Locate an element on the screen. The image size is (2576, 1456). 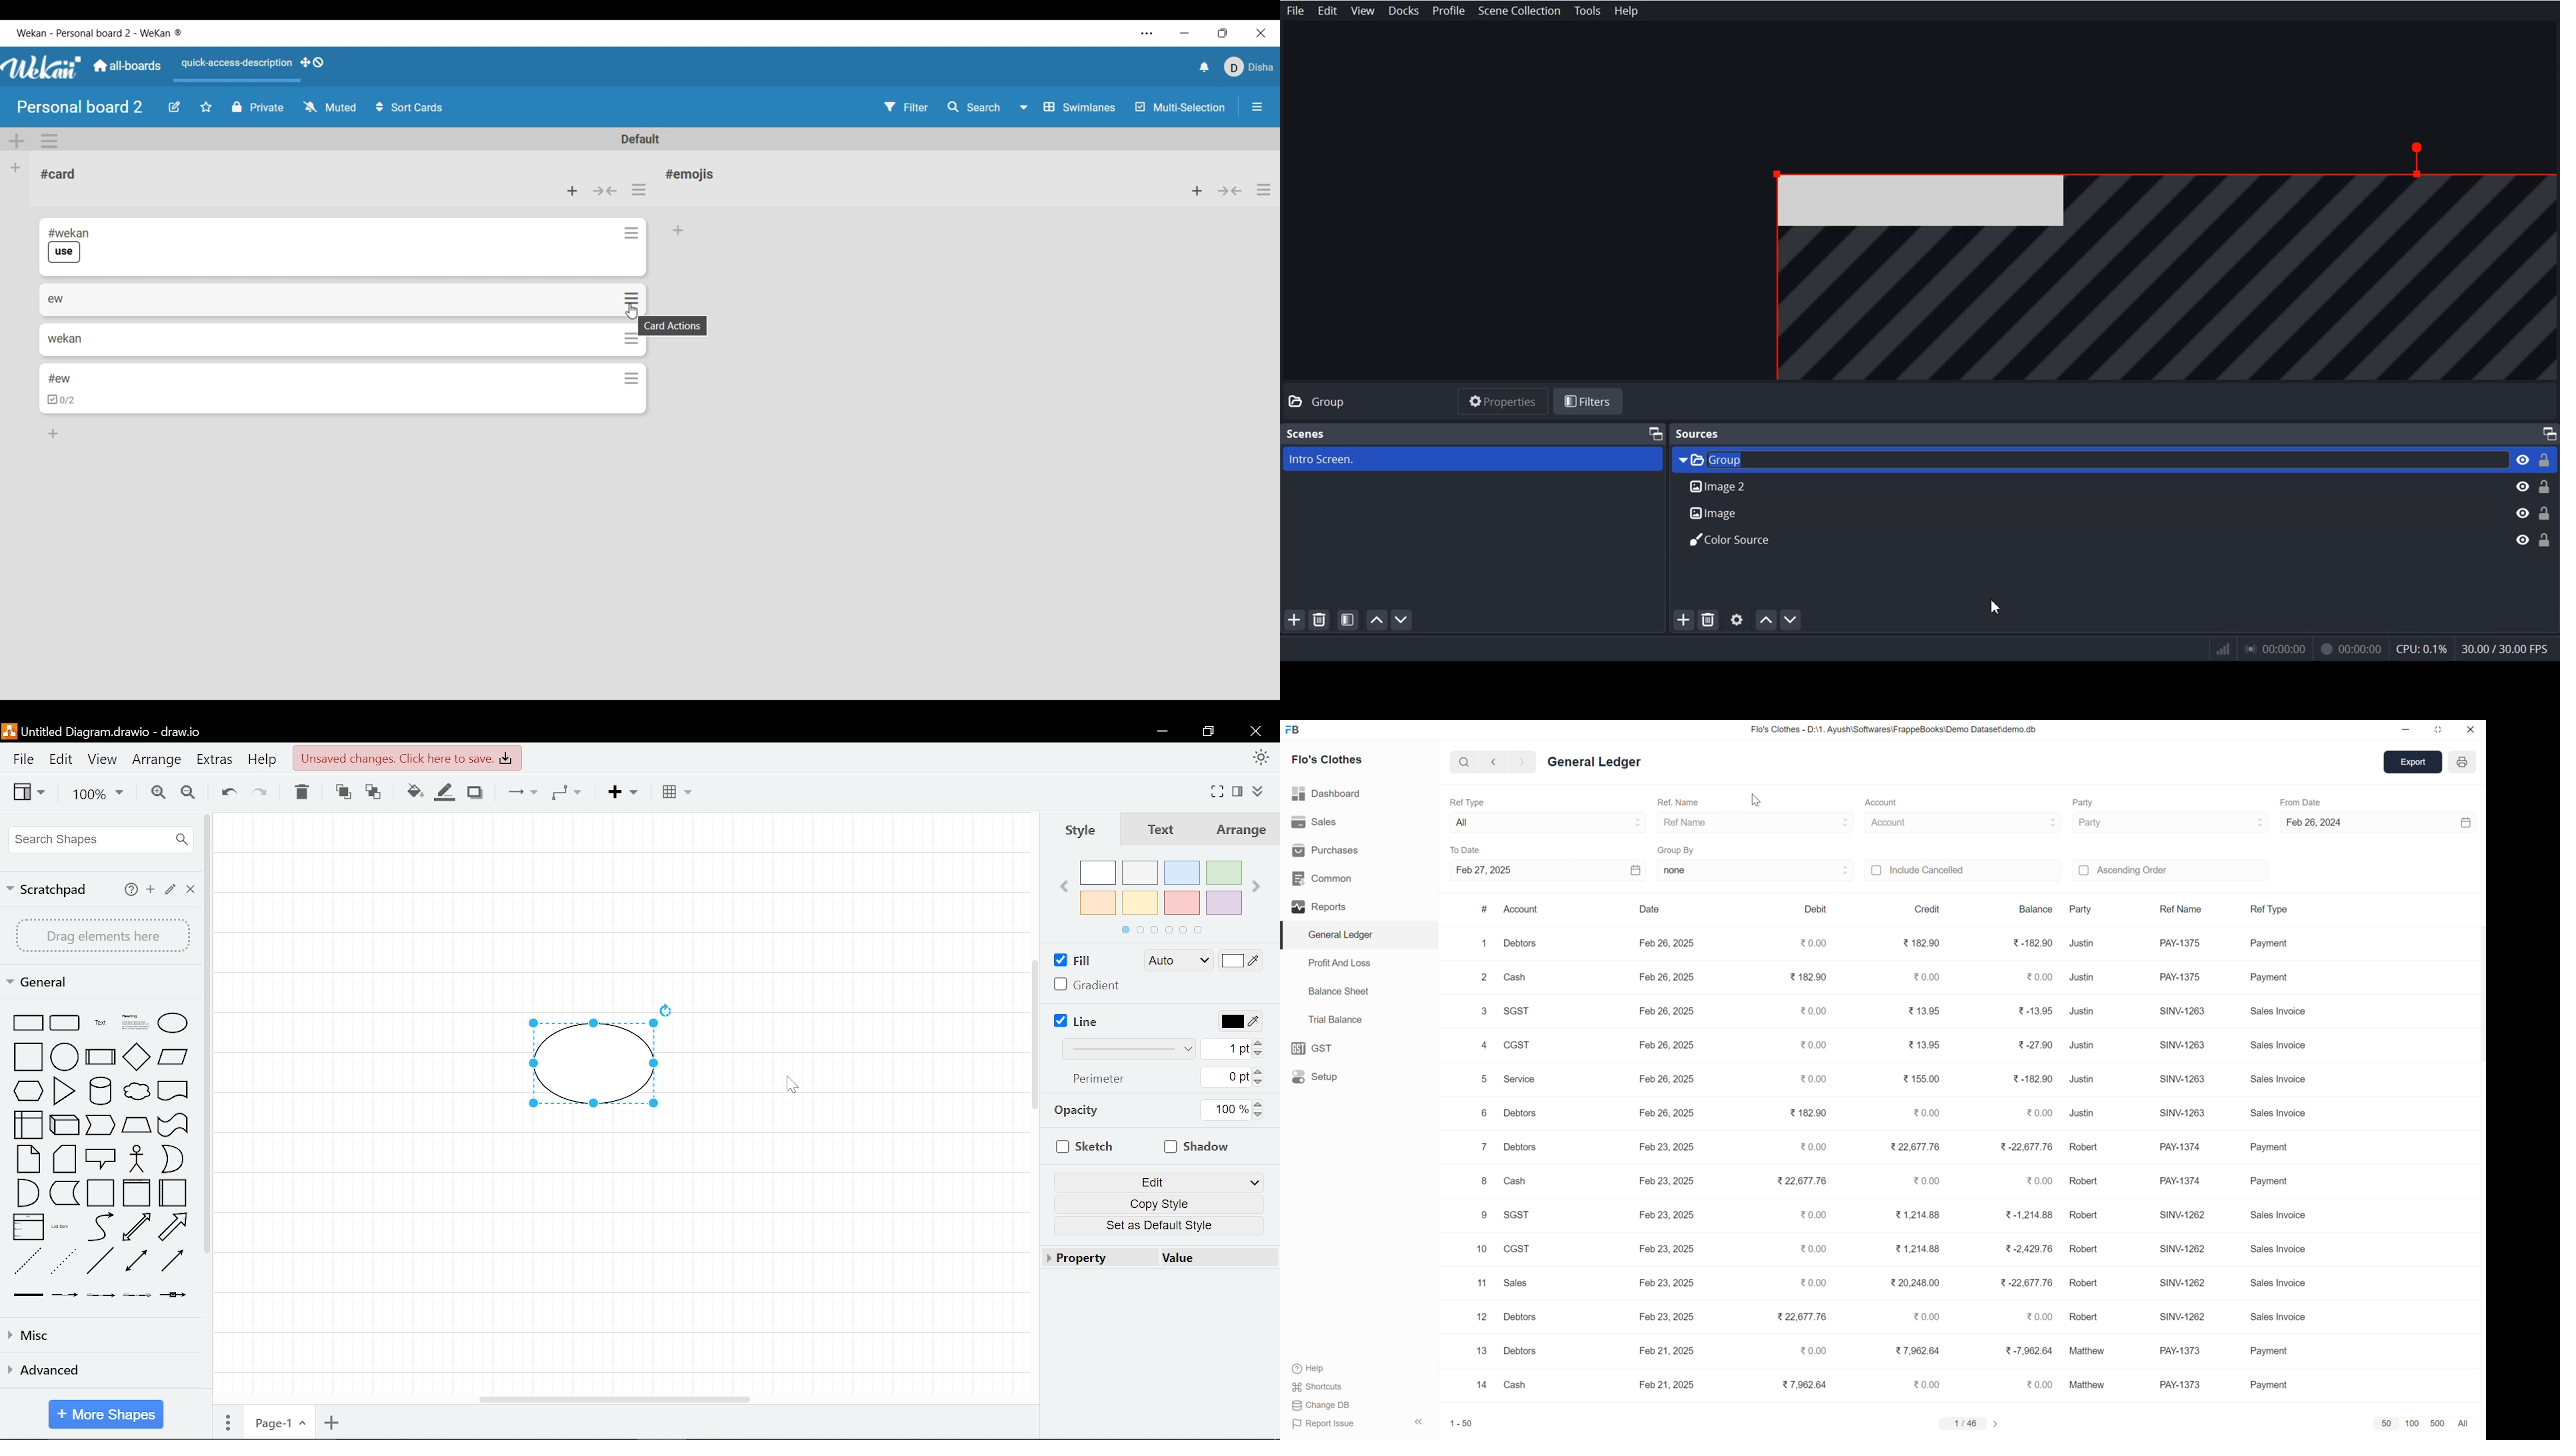
service is located at coordinates (1522, 1079).